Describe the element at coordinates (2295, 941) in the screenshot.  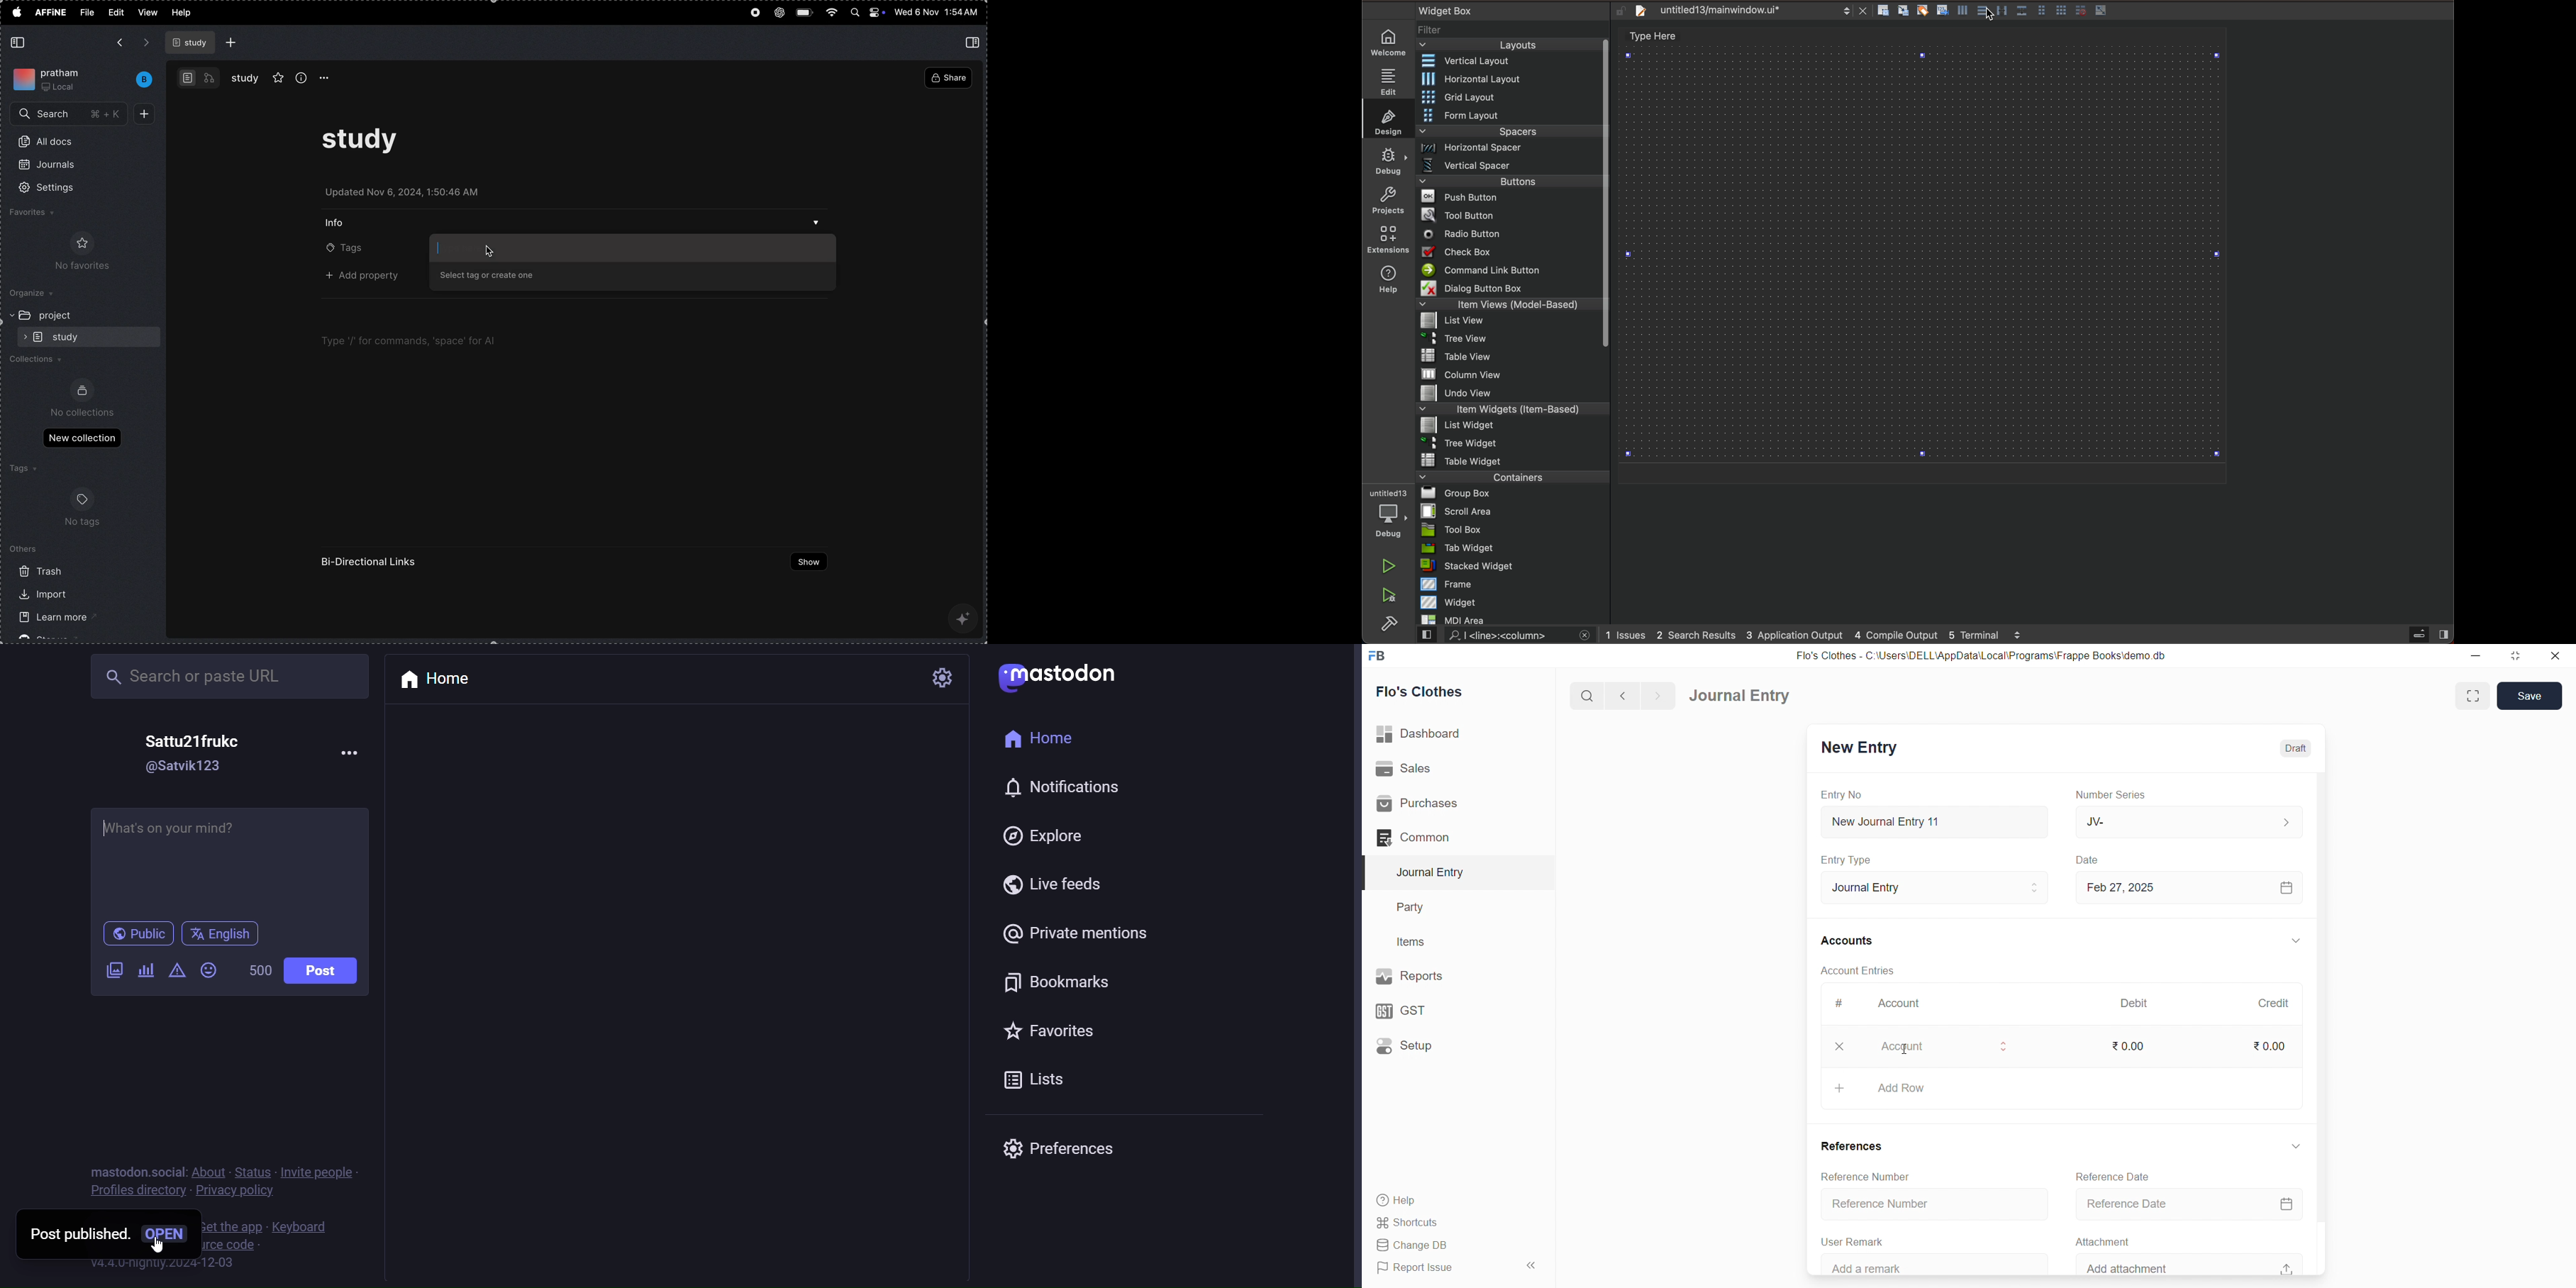
I see `EXPAND/COLLAPSE` at that location.